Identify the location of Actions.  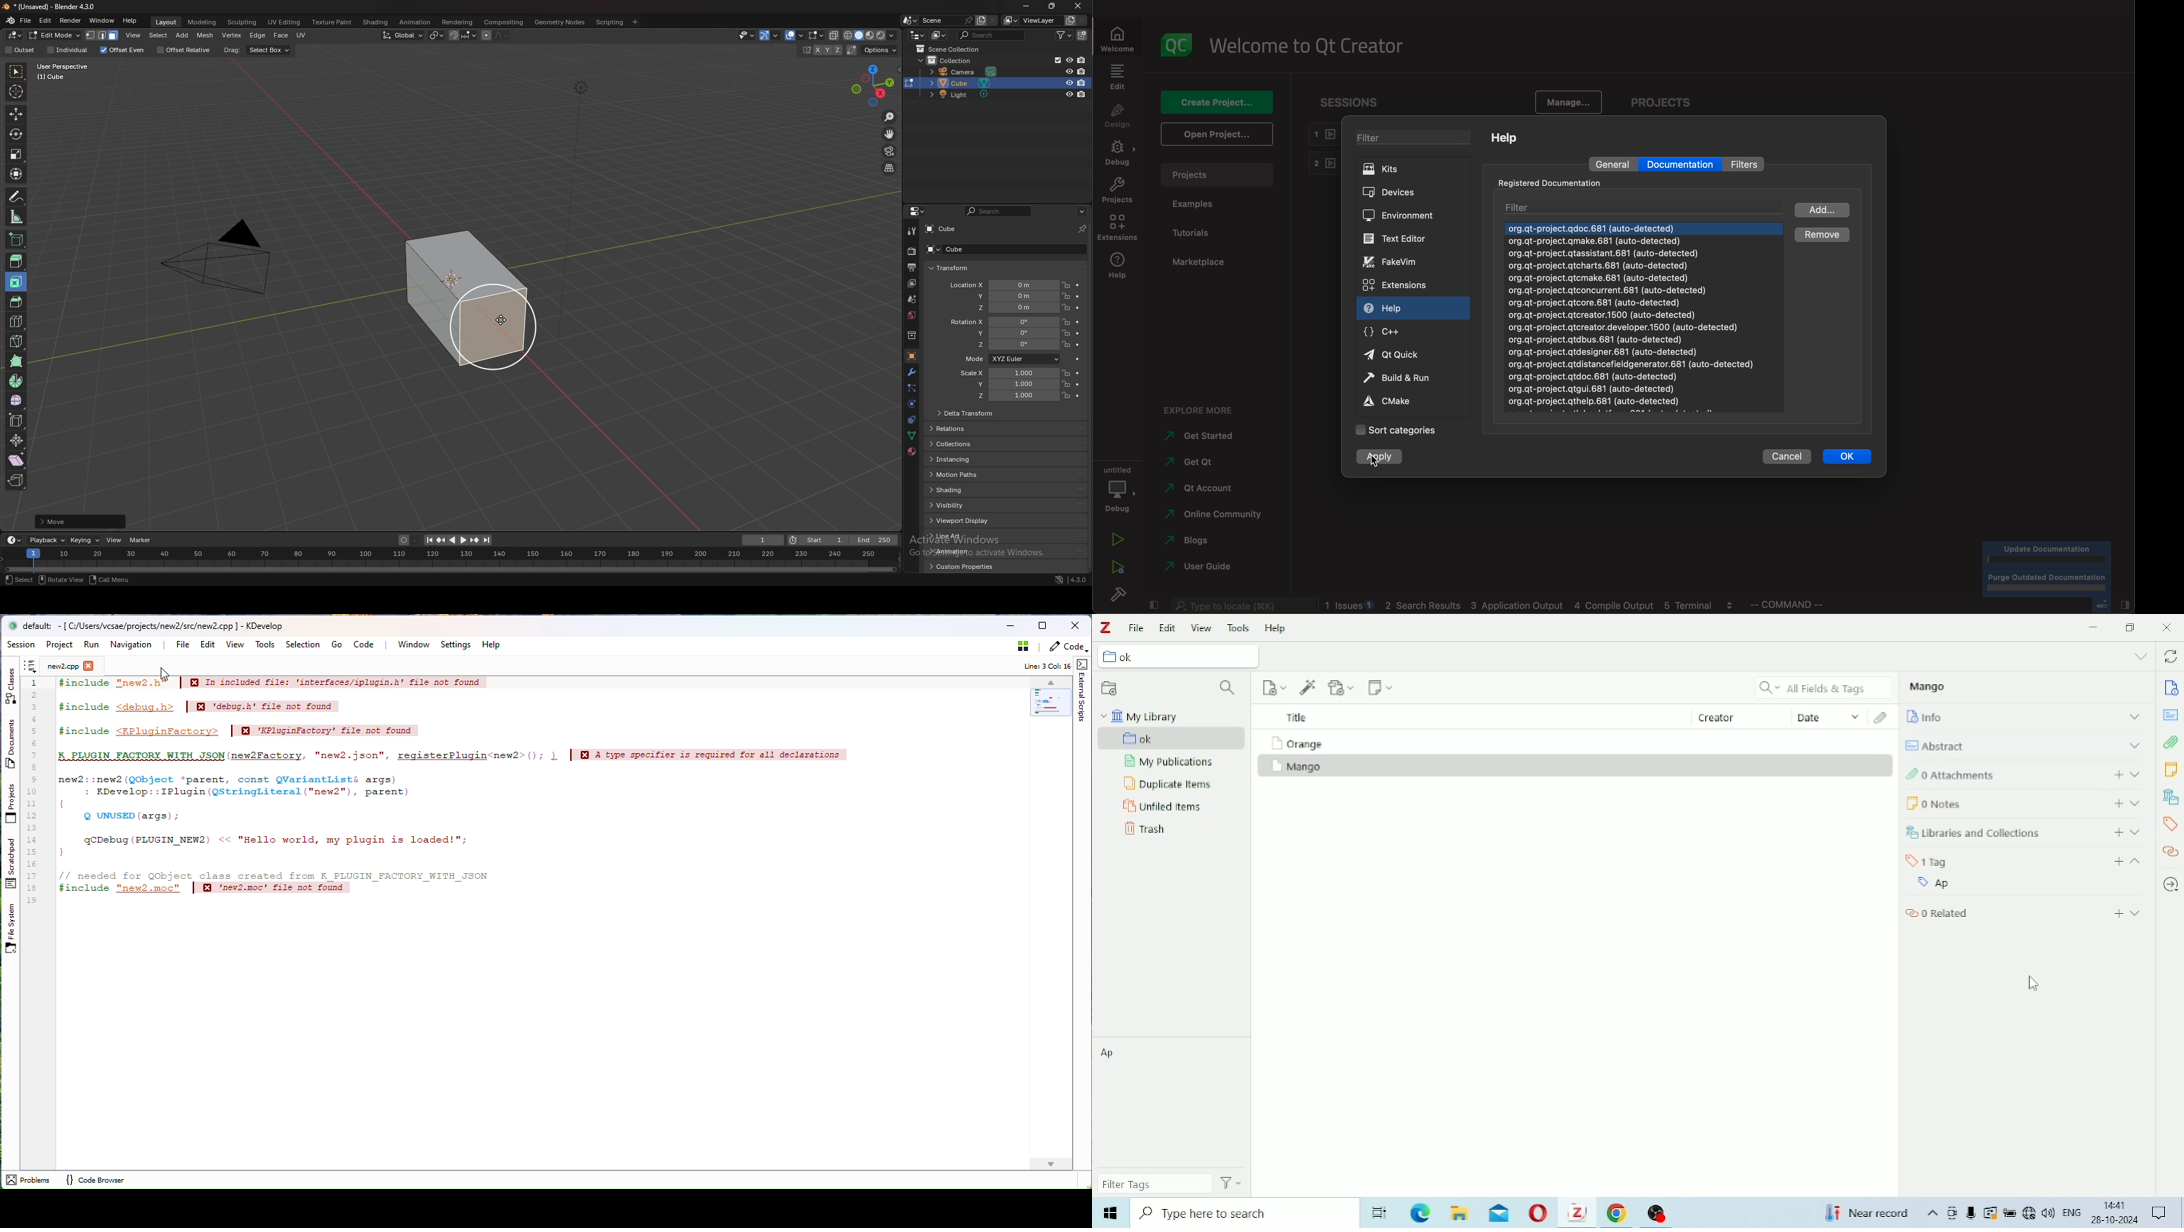
(1230, 1183).